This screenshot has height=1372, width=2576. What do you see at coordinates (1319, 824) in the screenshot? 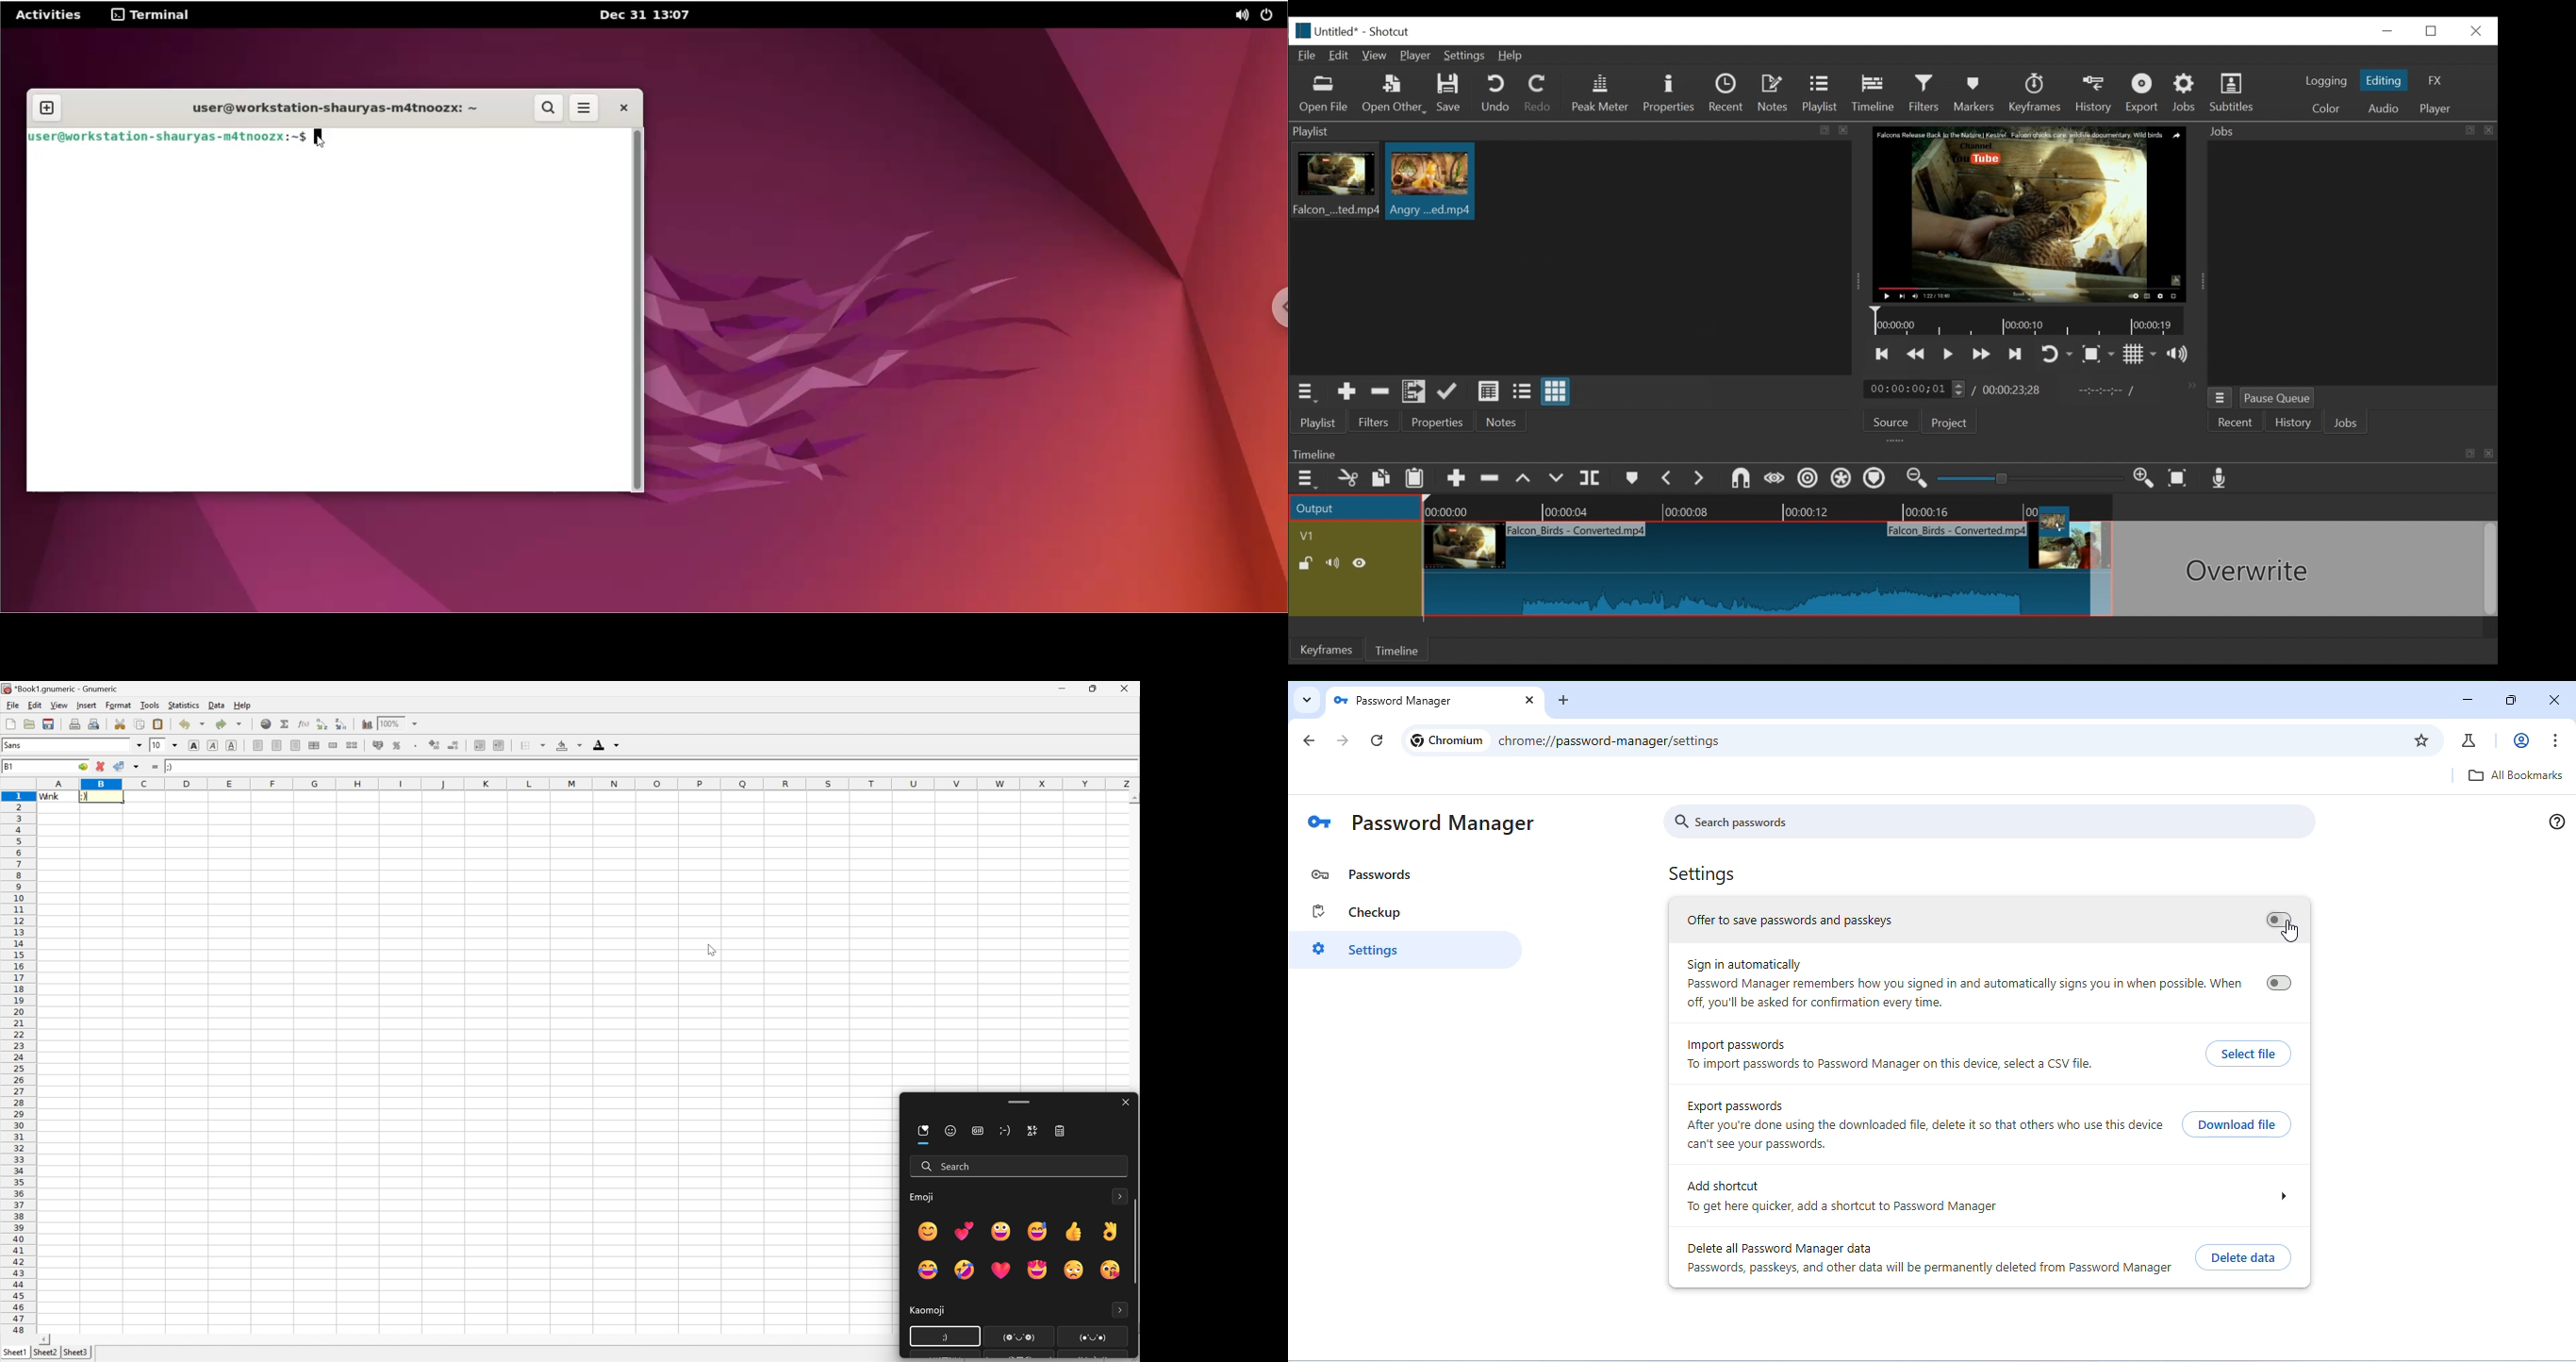
I see `logo` at bounding box center [1319, 824].